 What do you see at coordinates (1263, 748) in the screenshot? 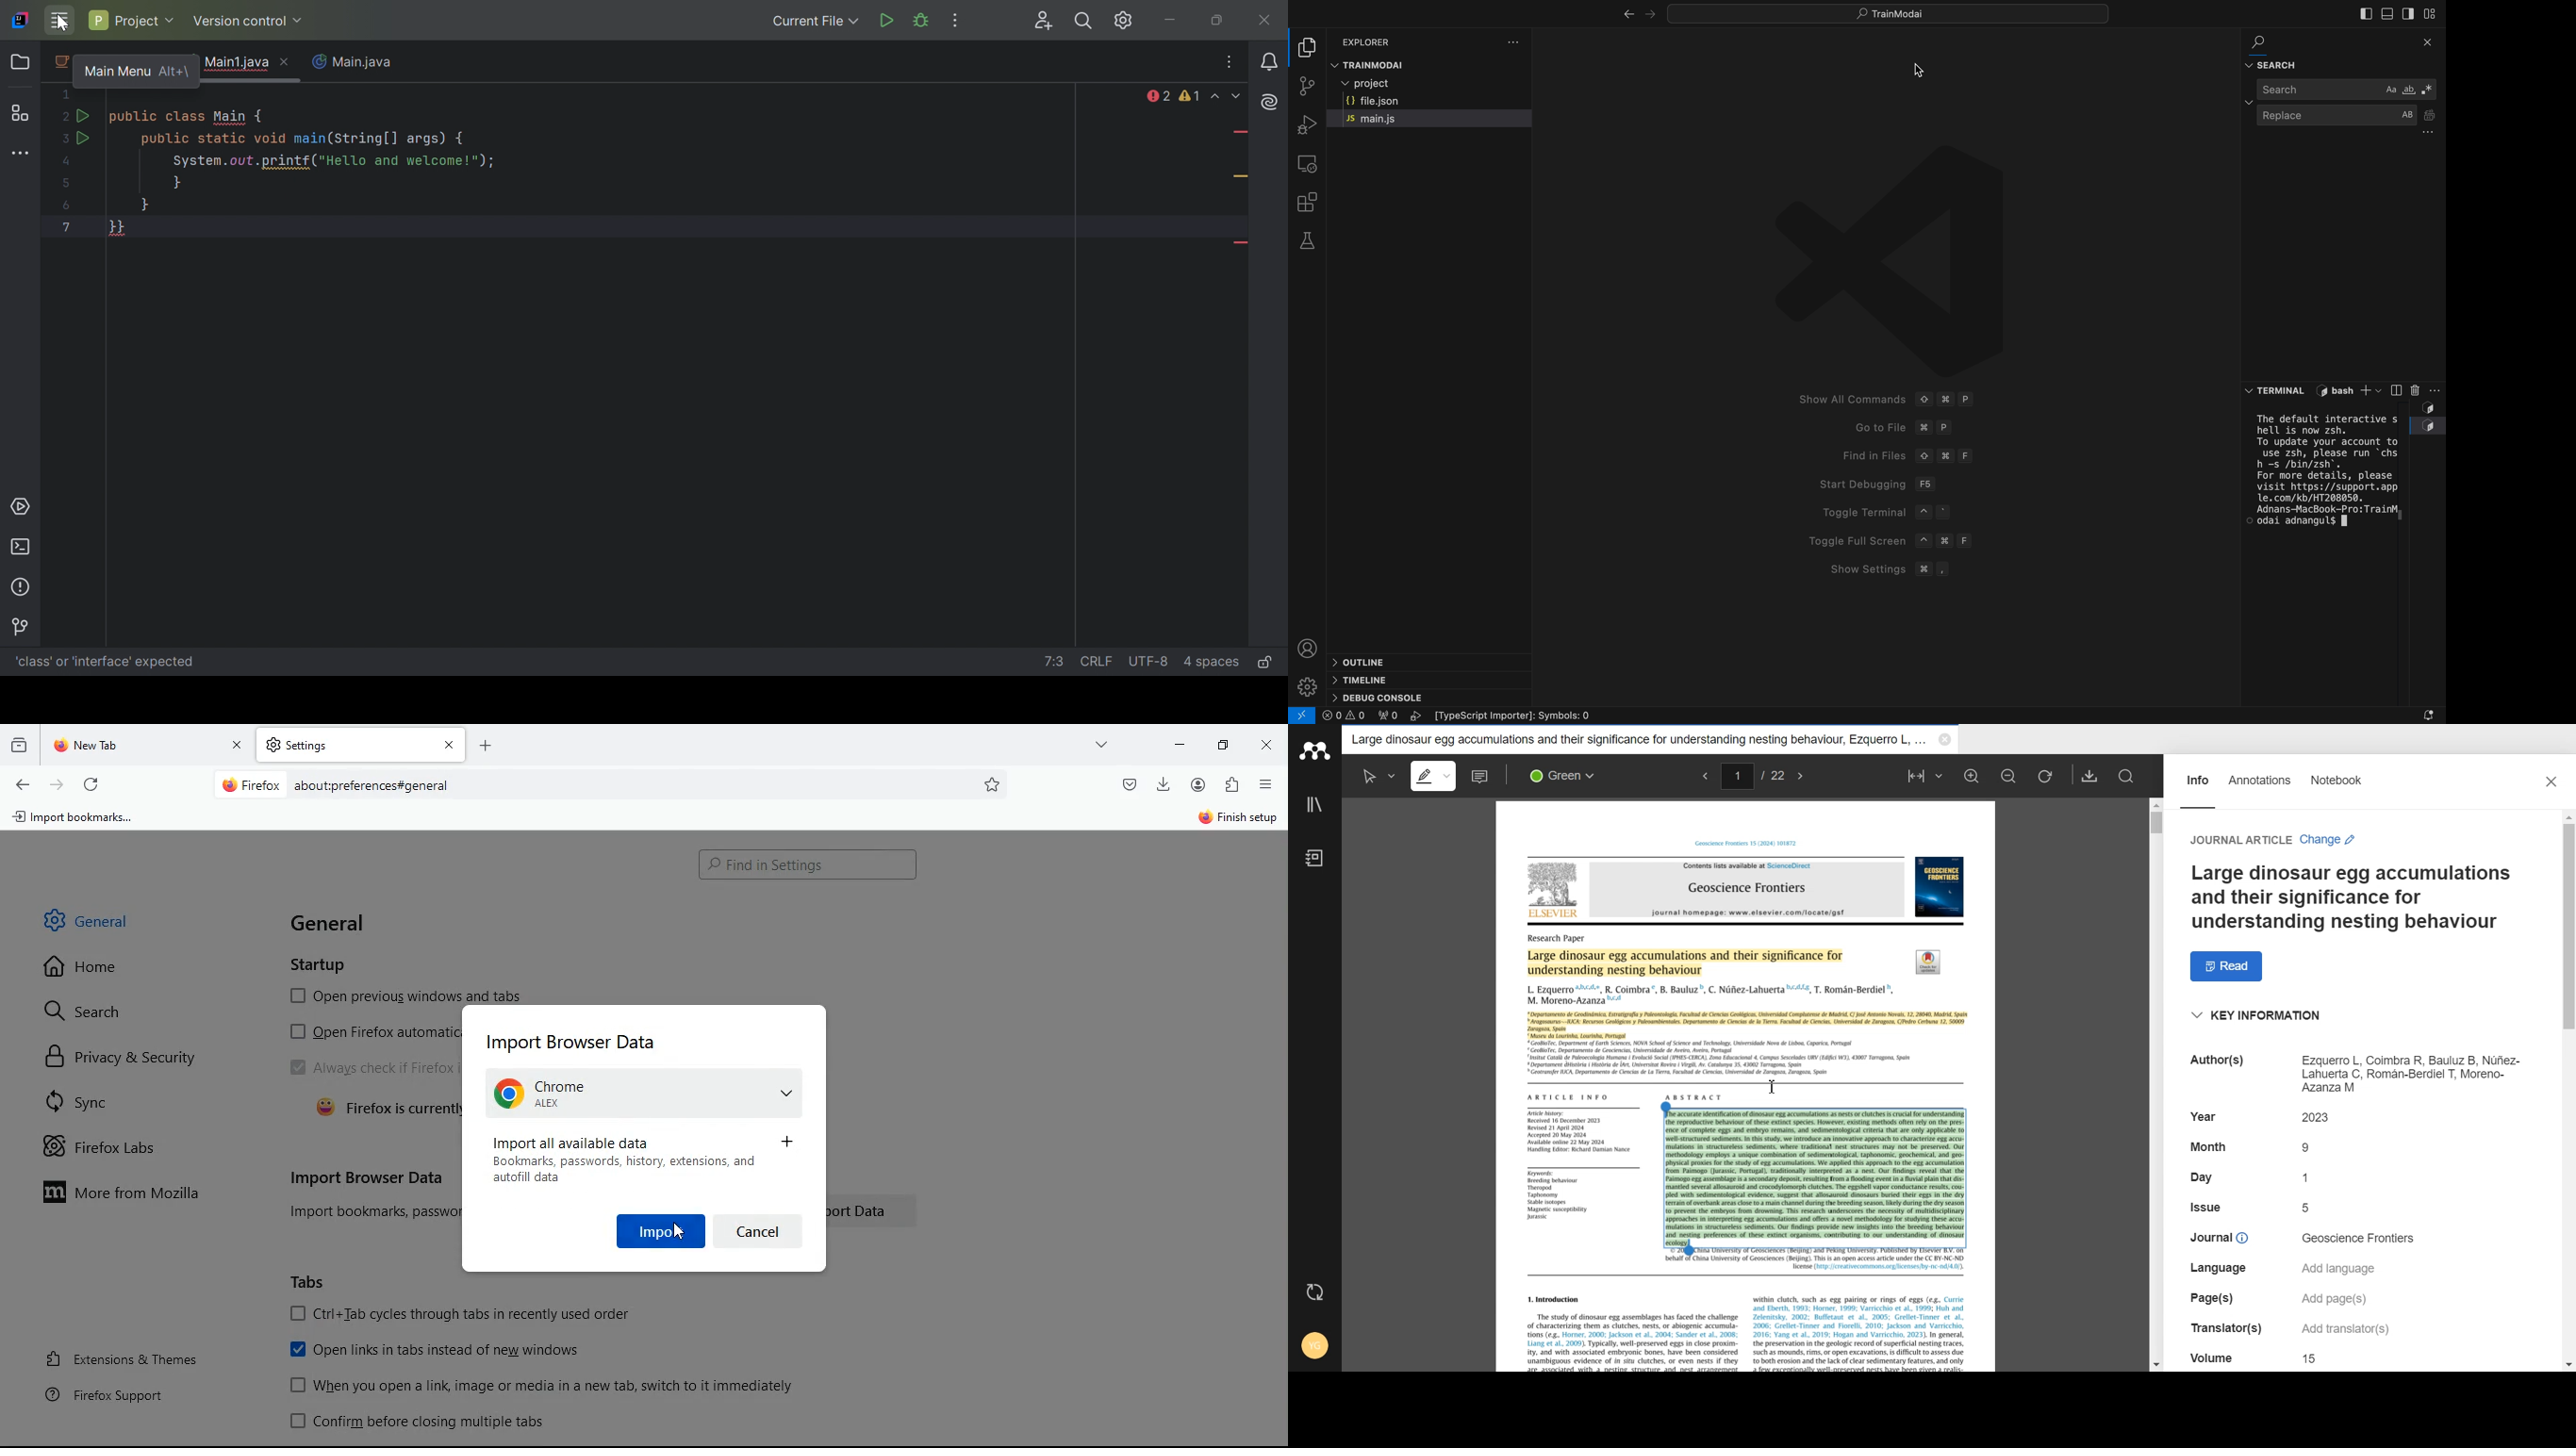
I see `close` at bounding box center [1263, 748].